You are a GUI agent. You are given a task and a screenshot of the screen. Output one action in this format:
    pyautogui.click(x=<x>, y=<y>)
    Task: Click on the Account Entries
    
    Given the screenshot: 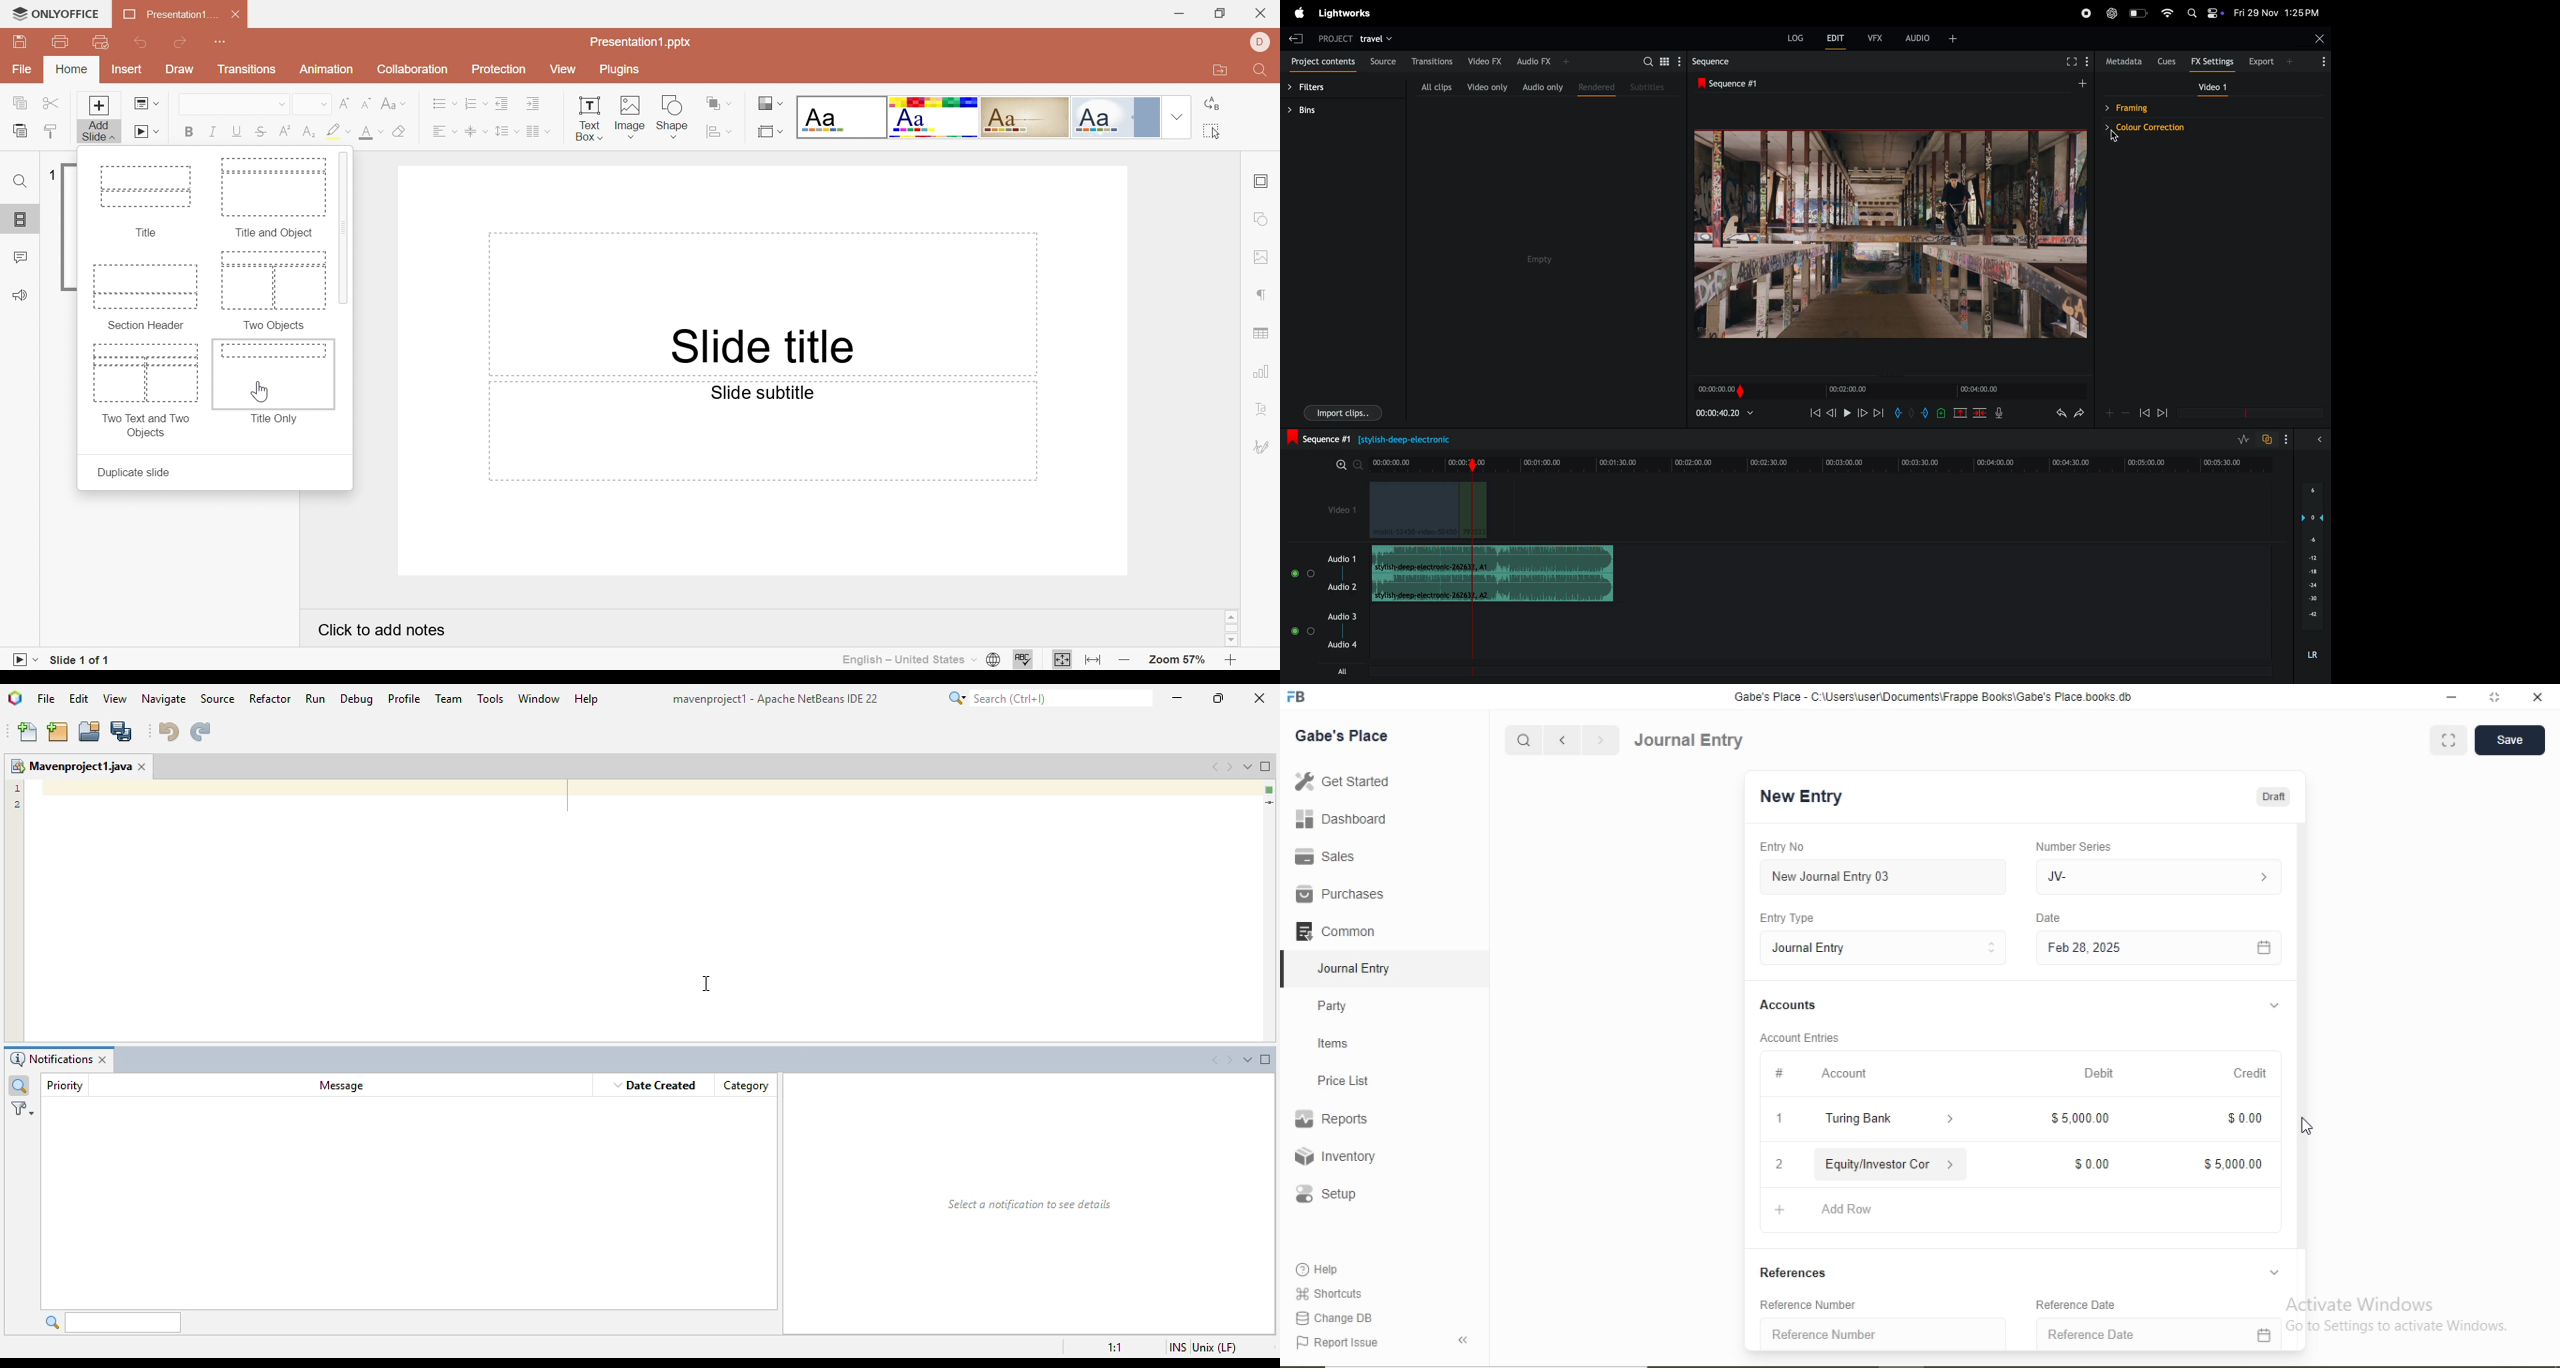 What is the action you would take?
    pyautogui.click(x=1798, y=1038)
    